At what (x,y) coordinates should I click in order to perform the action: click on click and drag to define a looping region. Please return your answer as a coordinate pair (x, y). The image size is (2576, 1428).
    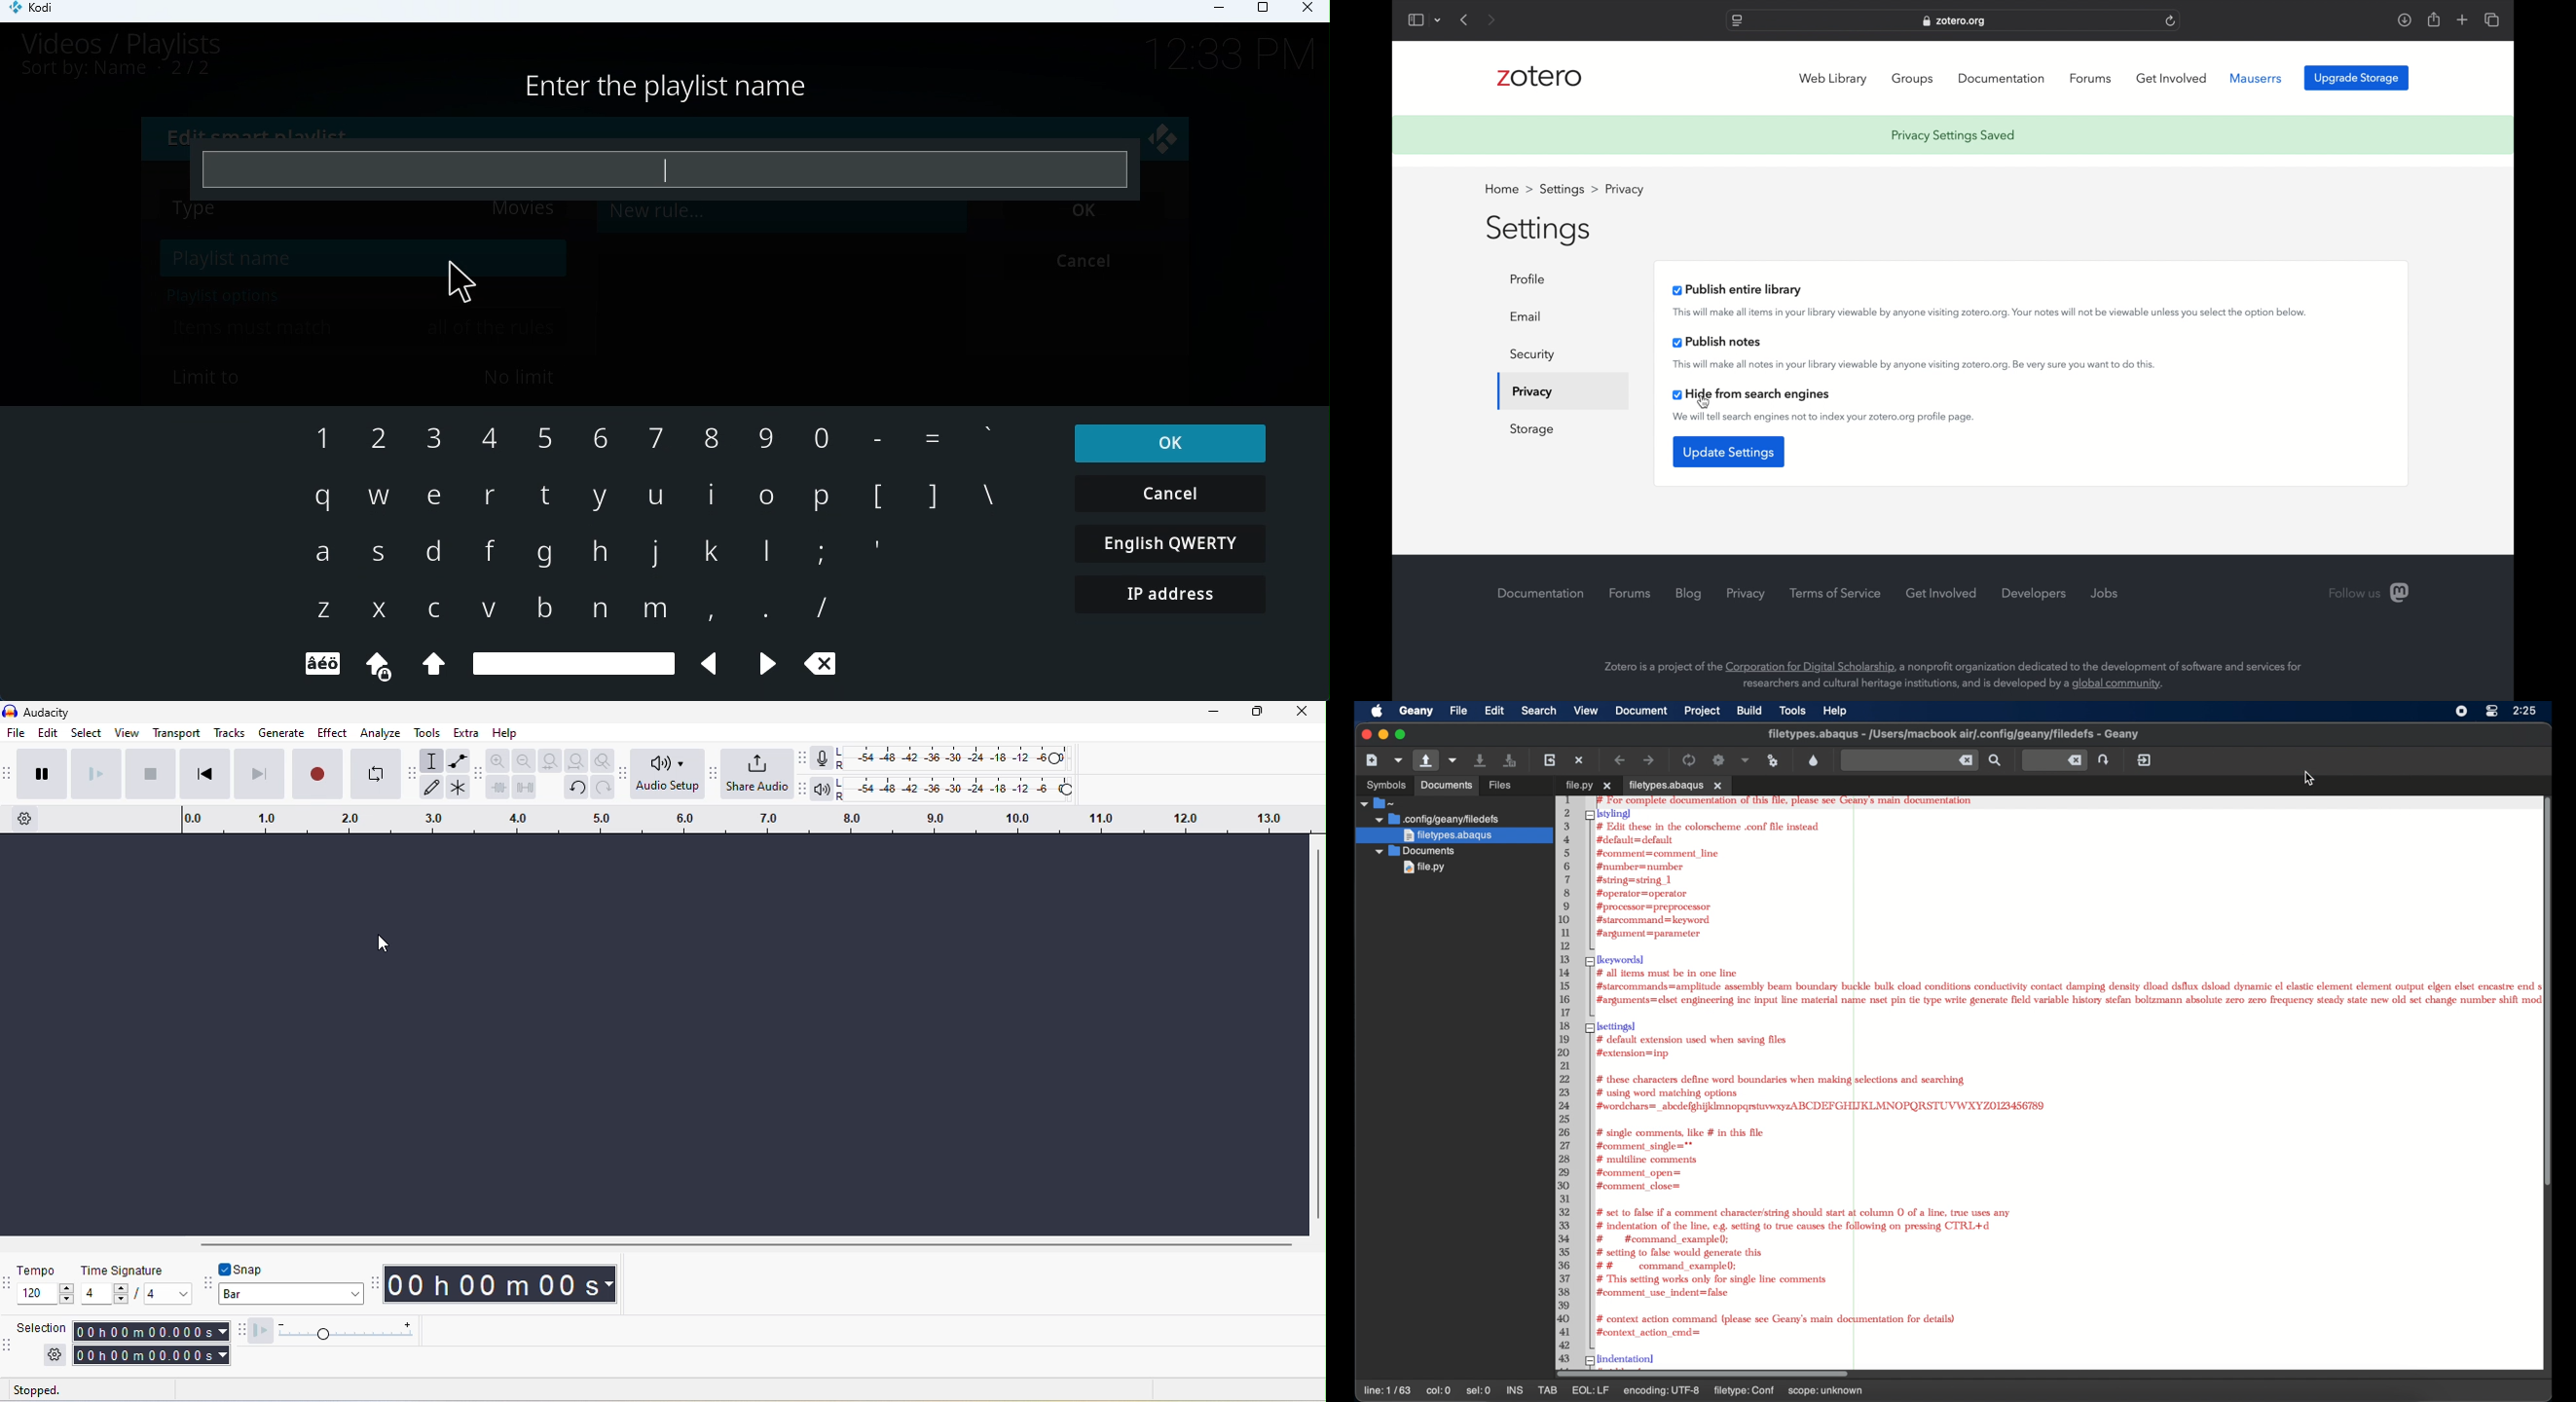
    Looking at the image, I should click on (742, 820).